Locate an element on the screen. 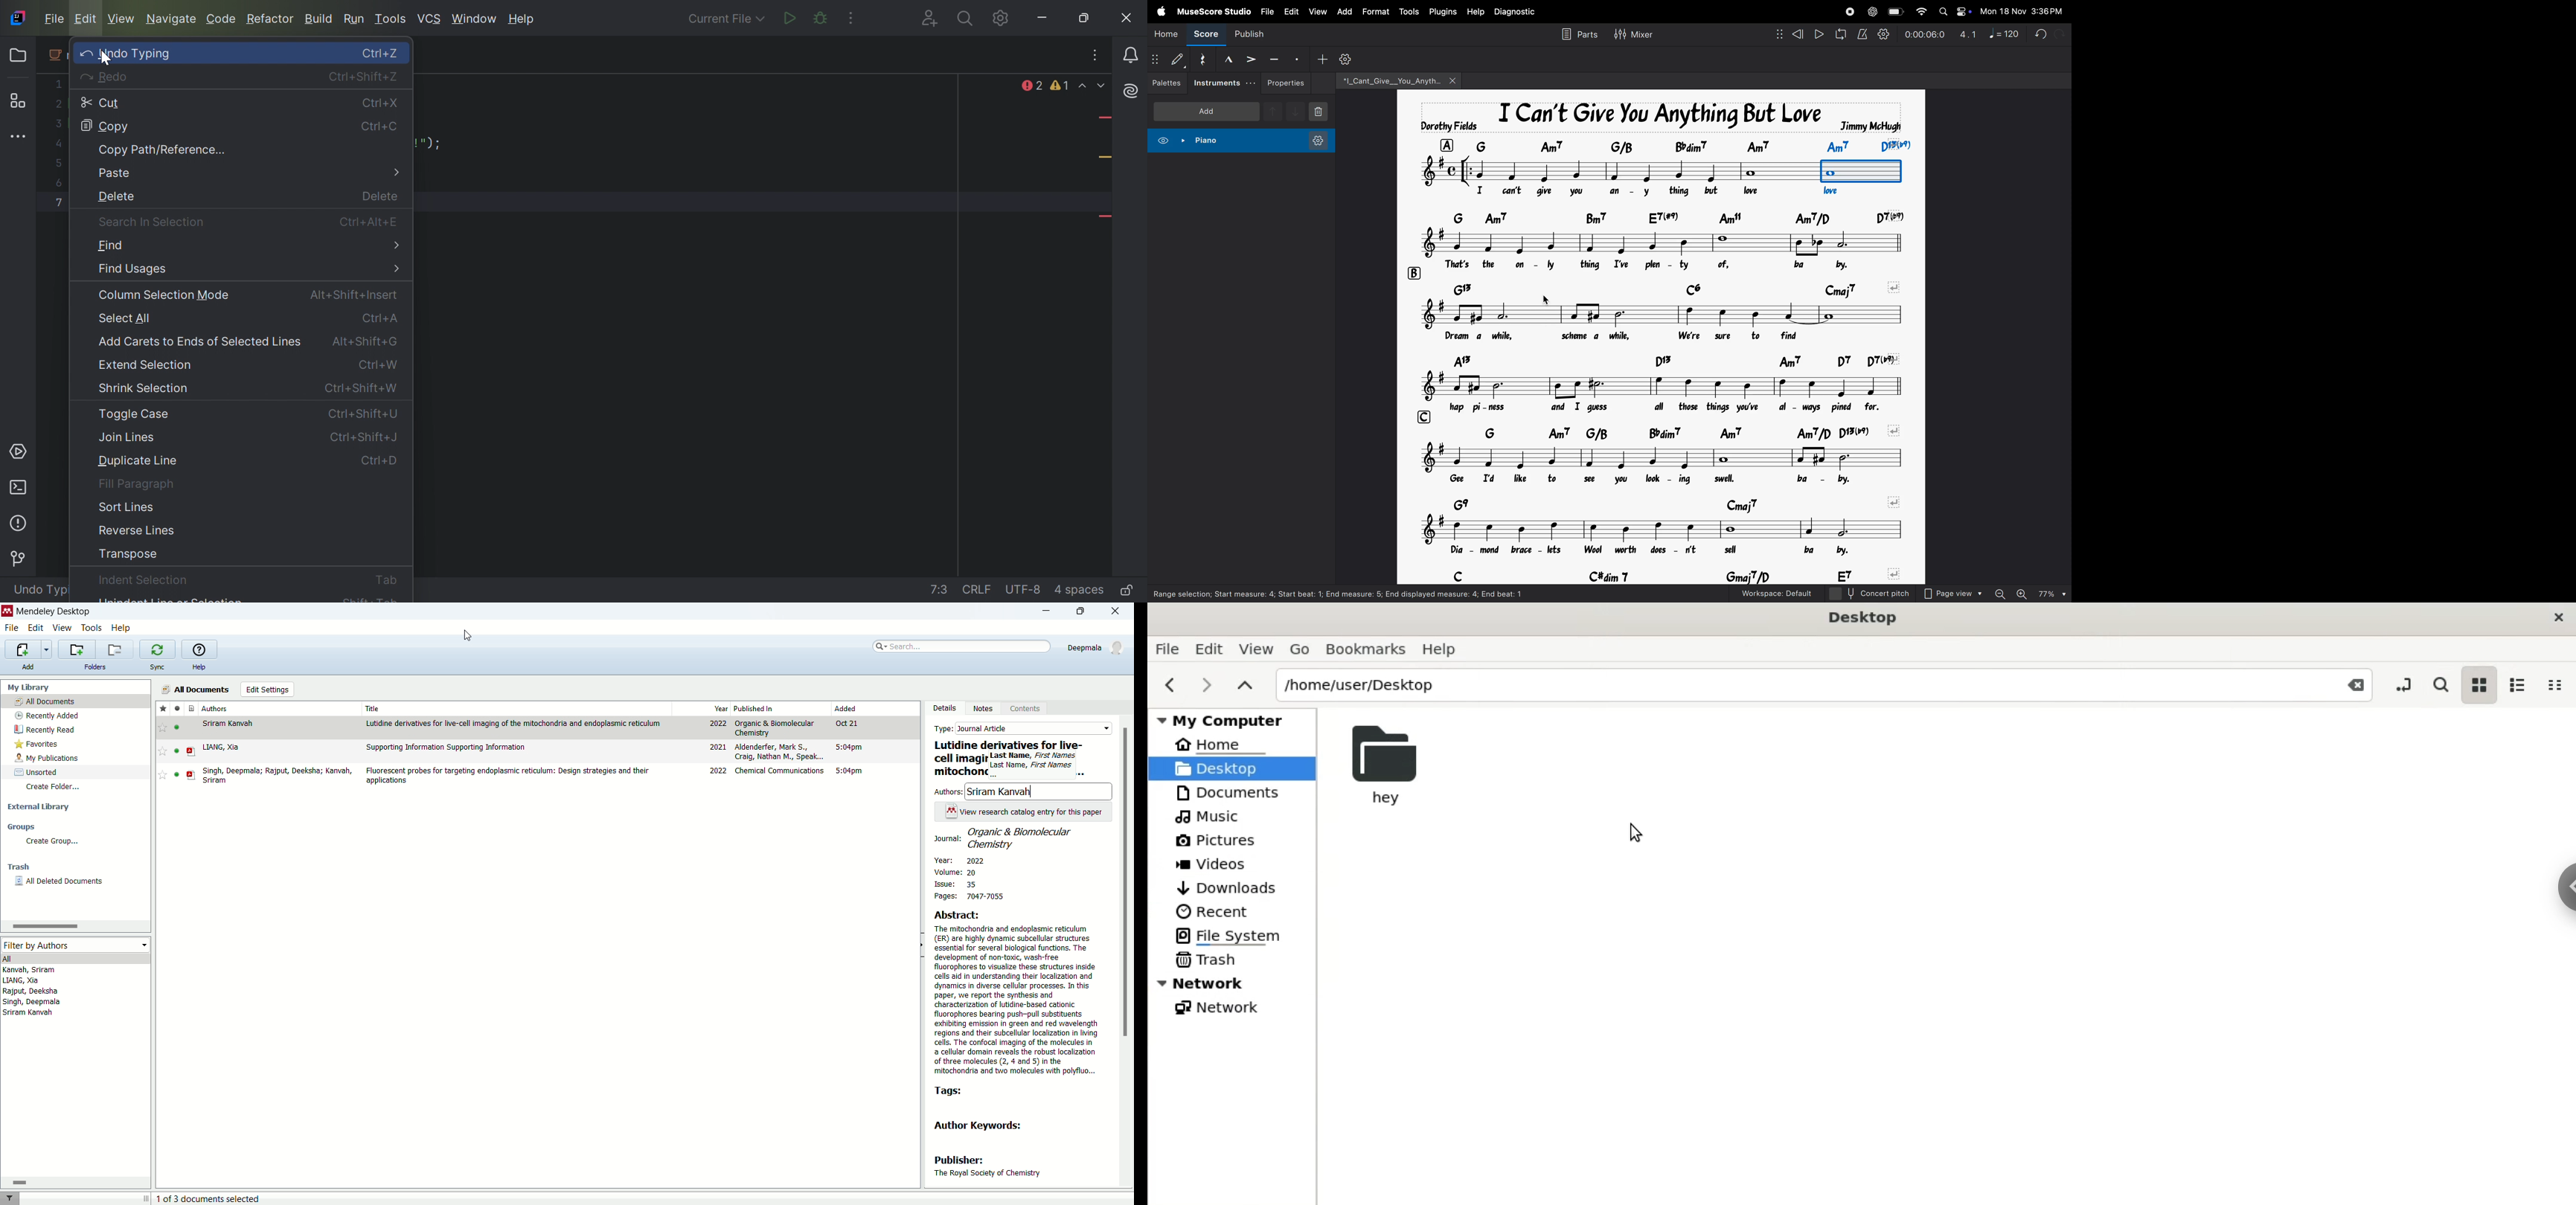 Image resolution: width=2576 pixels, height=1232 pixels. document selected is located at coordinates (210, 1199).